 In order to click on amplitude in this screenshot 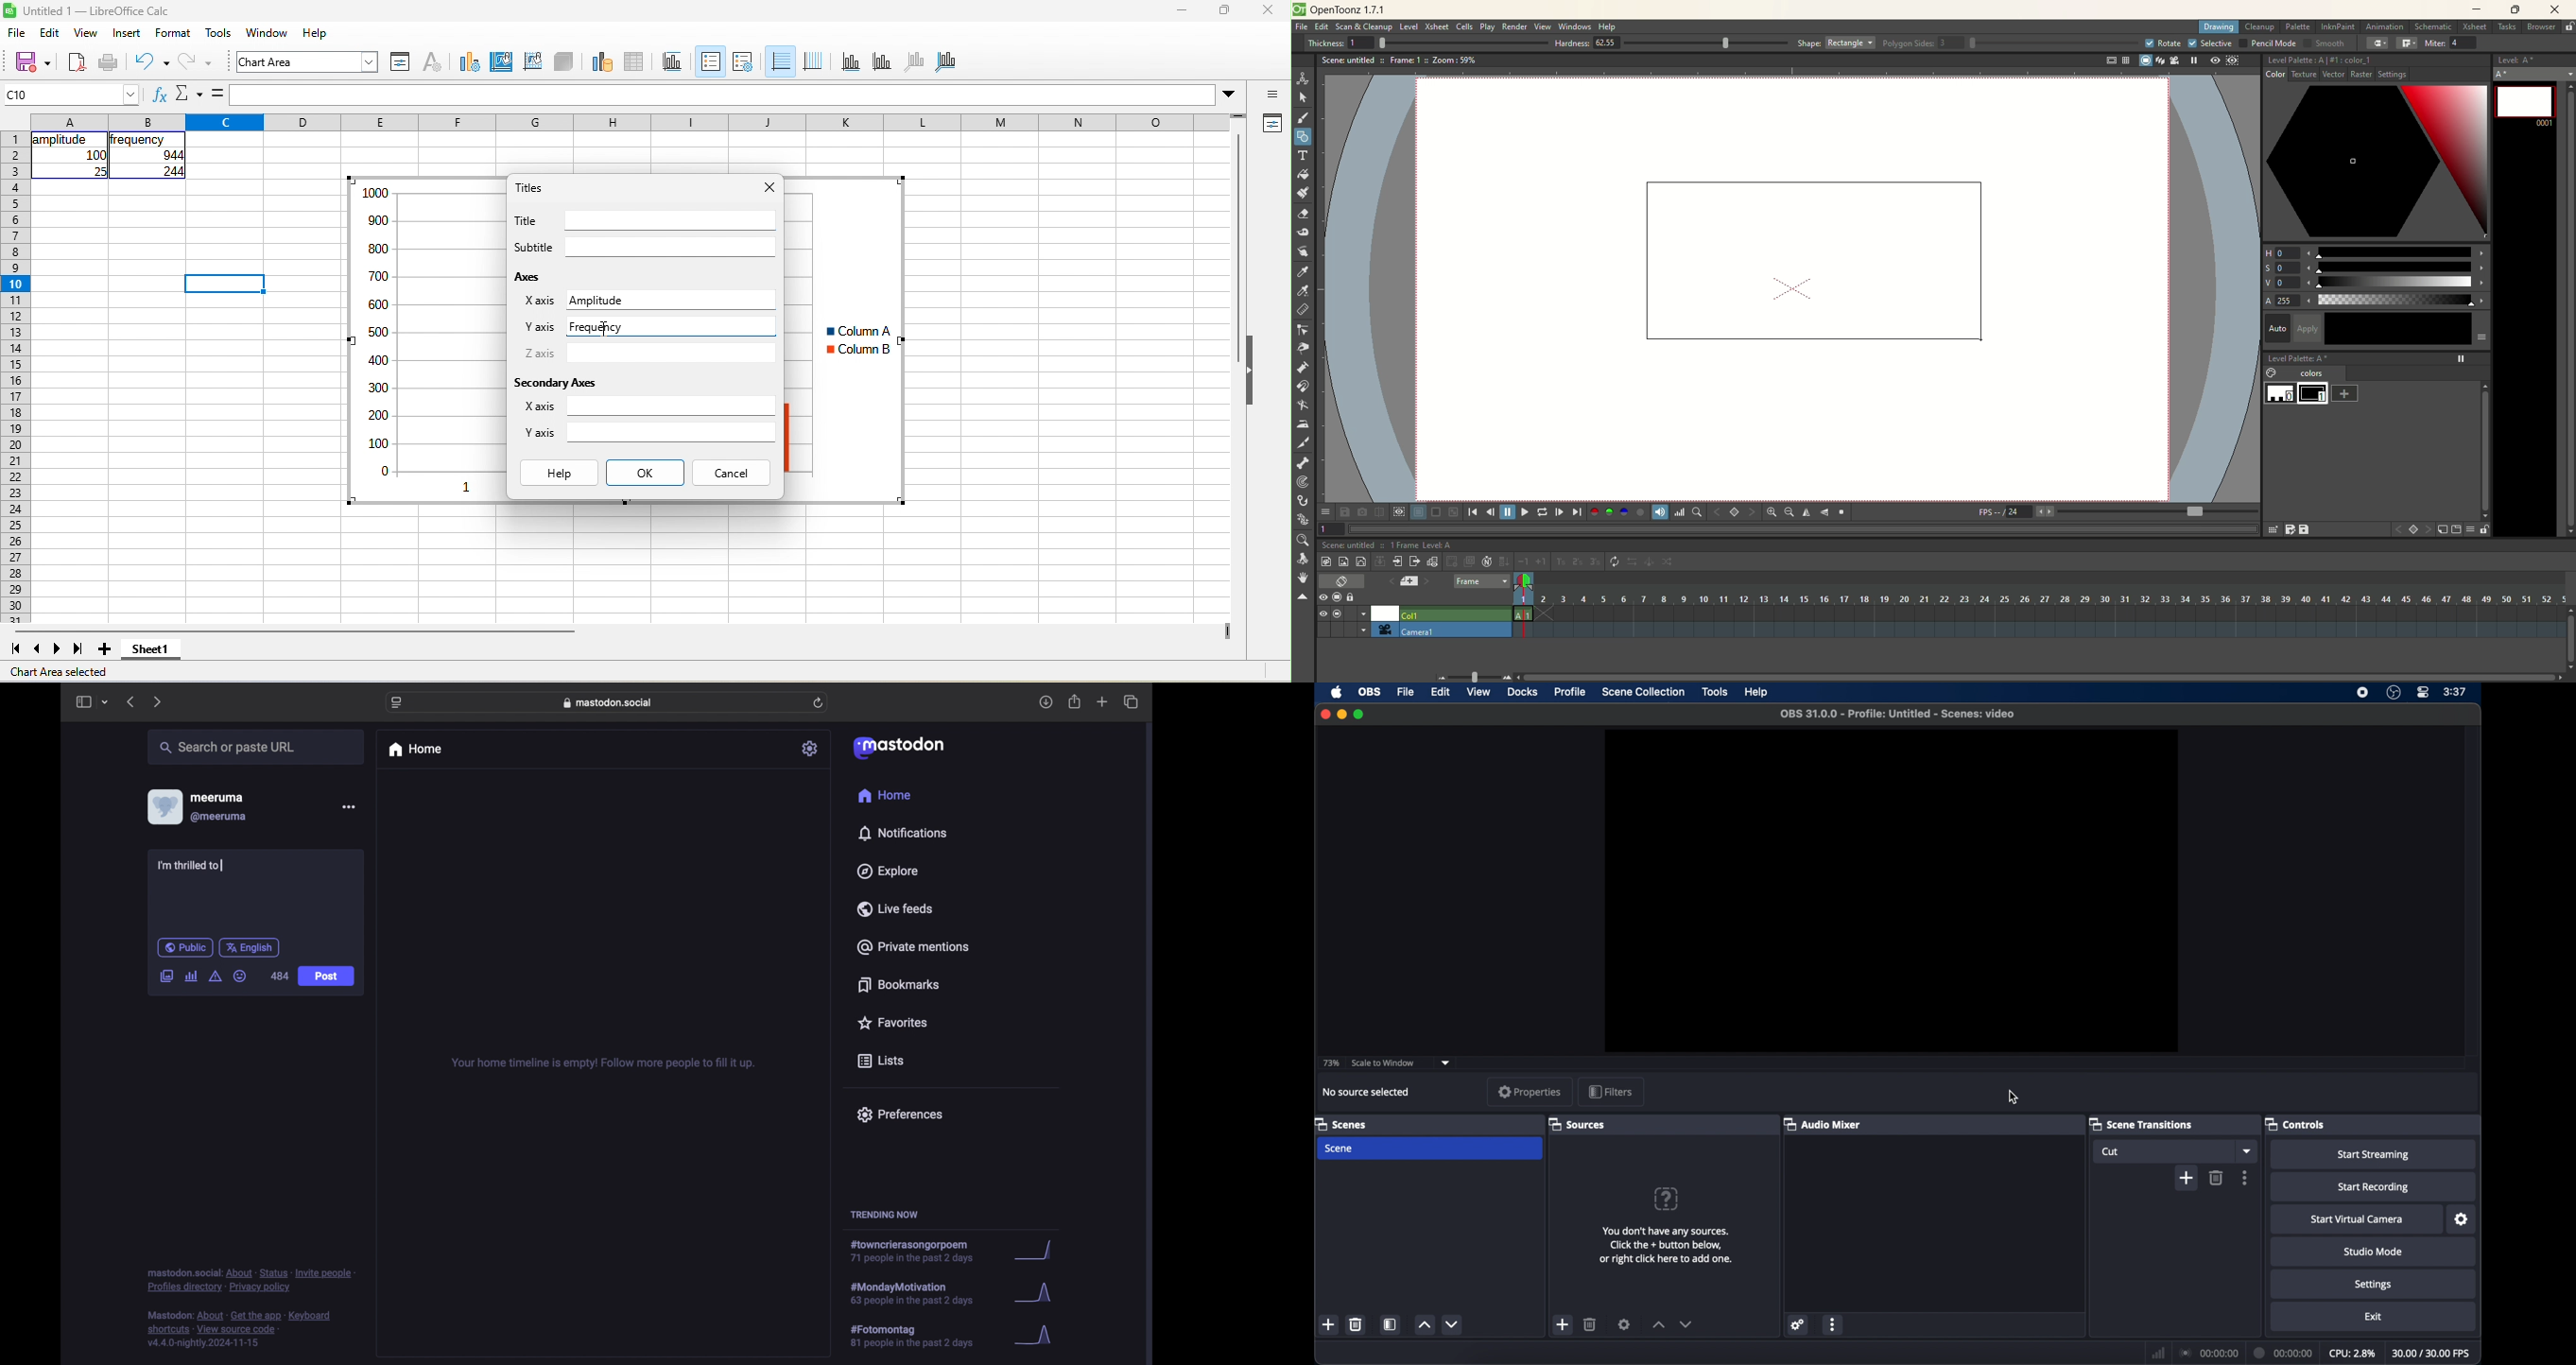, I will do `click(62, 140)`.